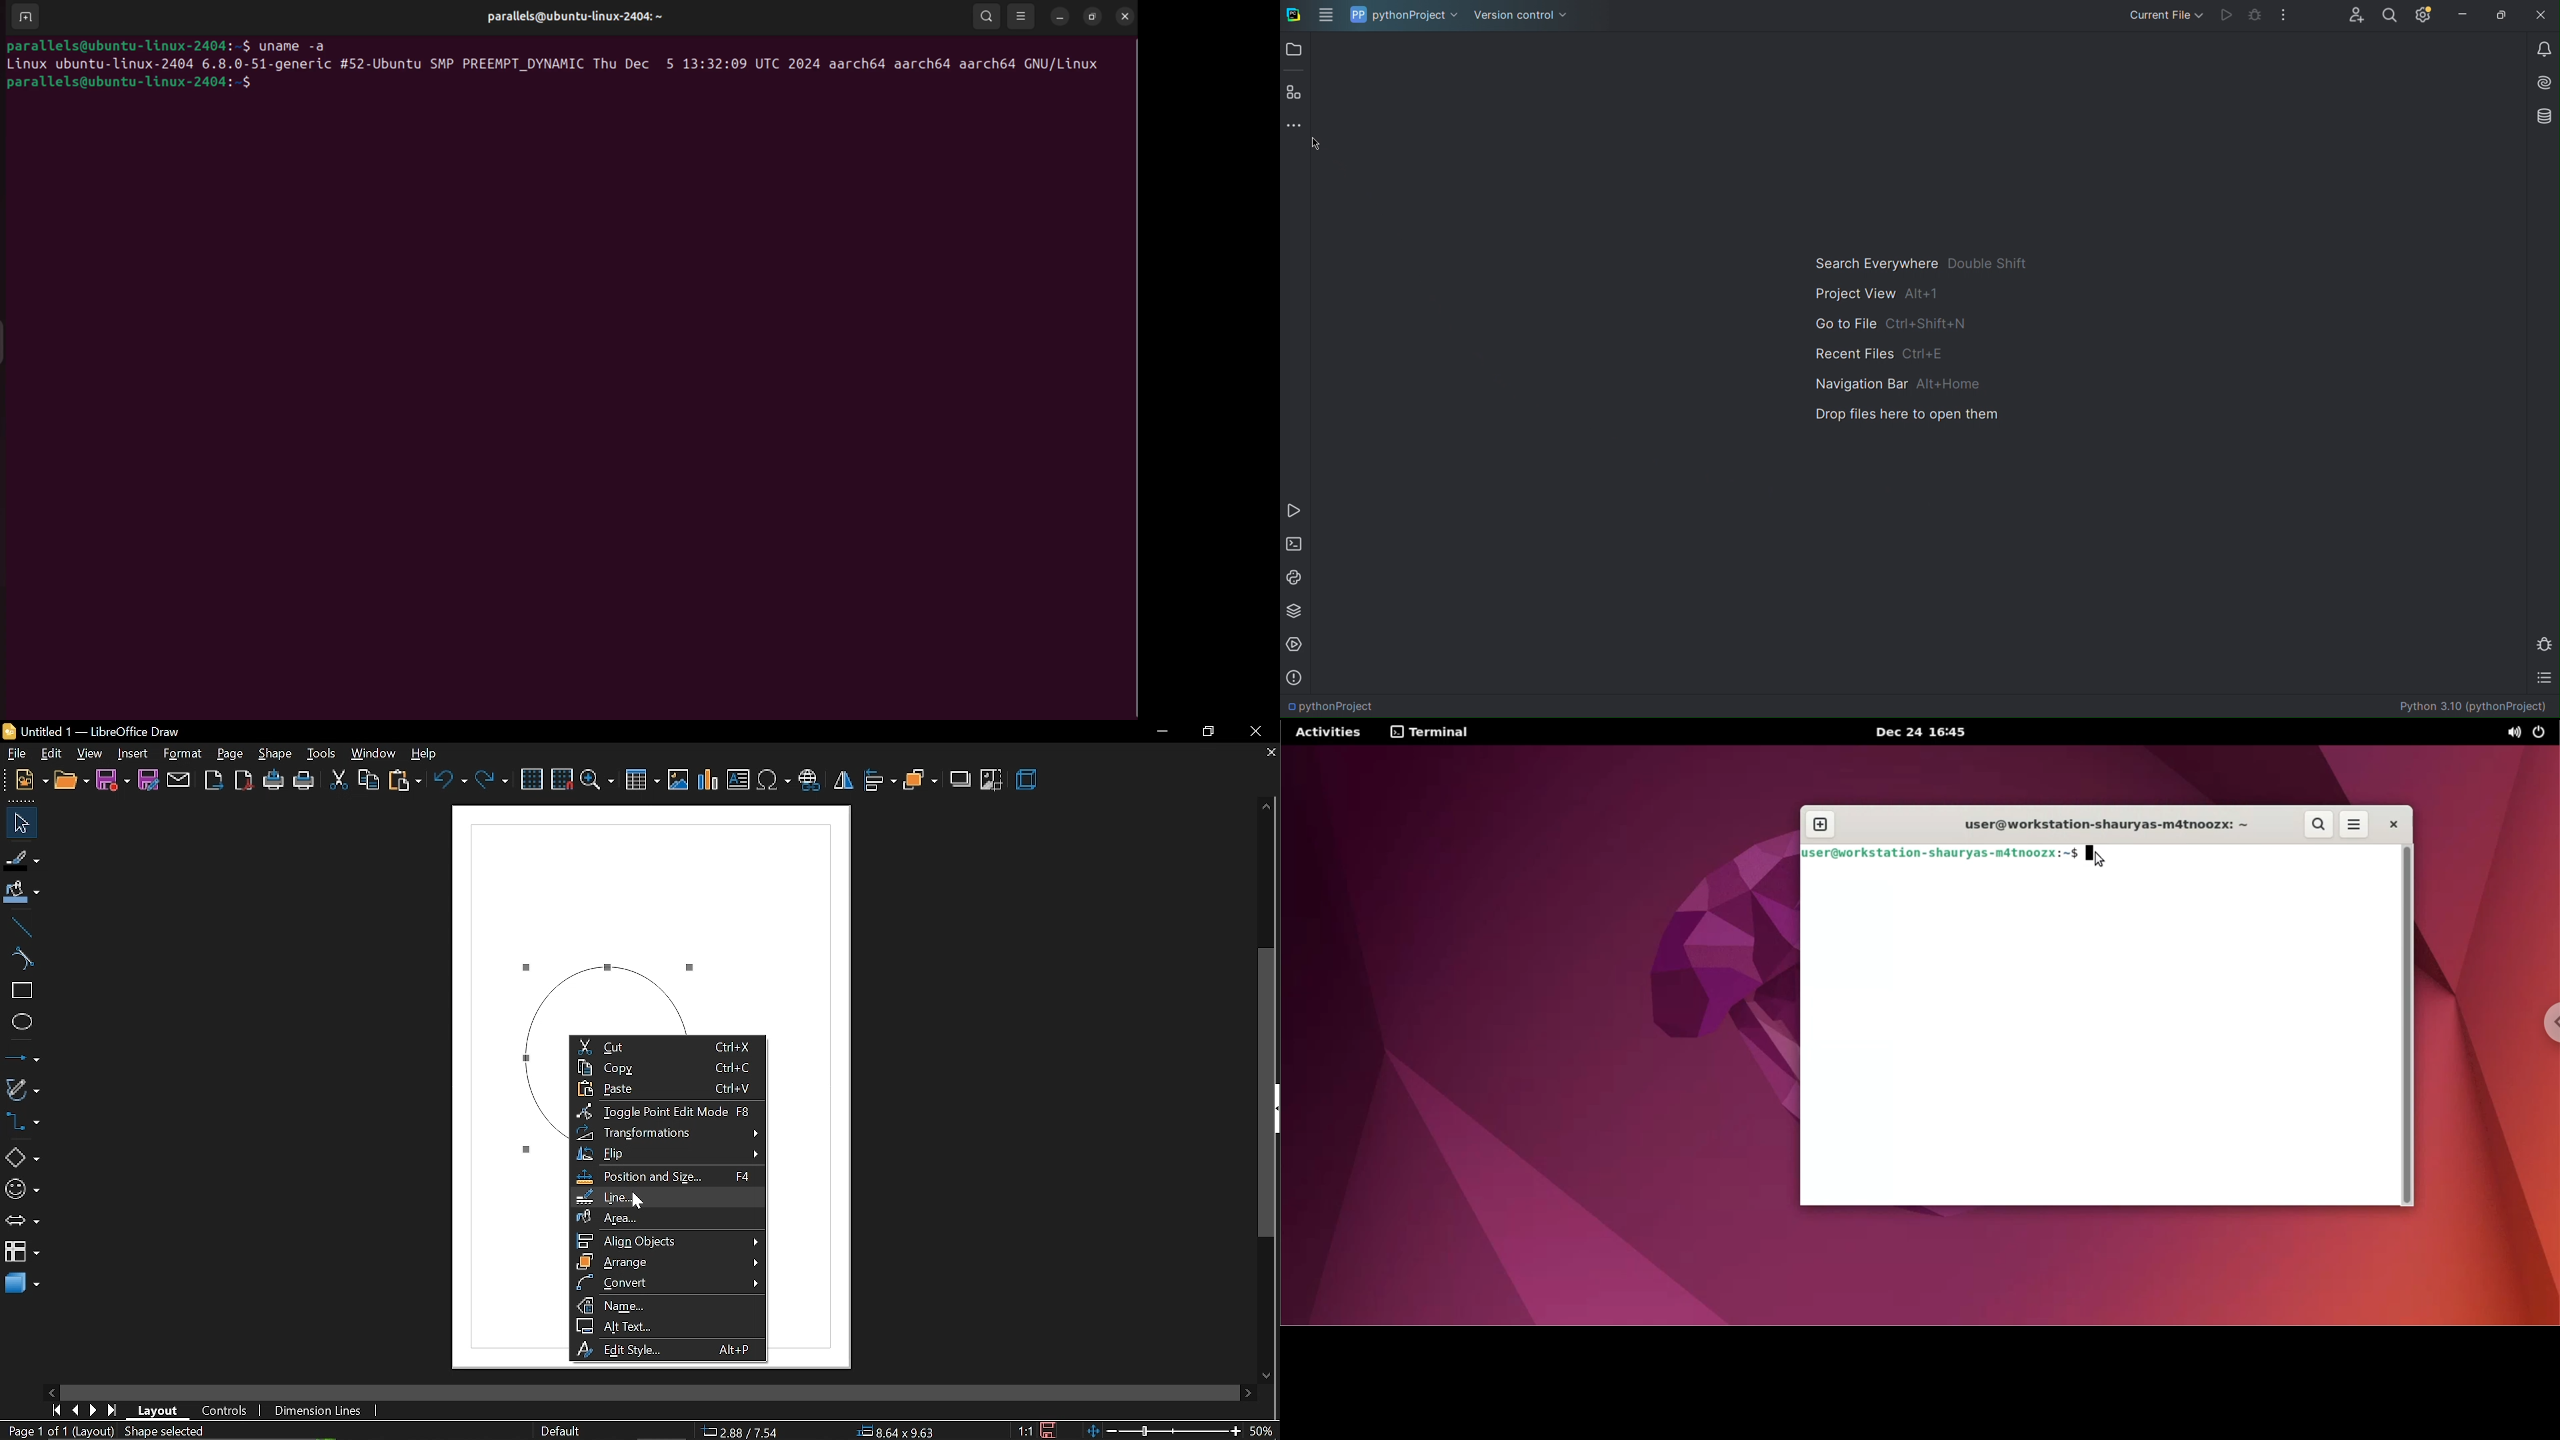  I want to click on move right, so click(1250, 1391).